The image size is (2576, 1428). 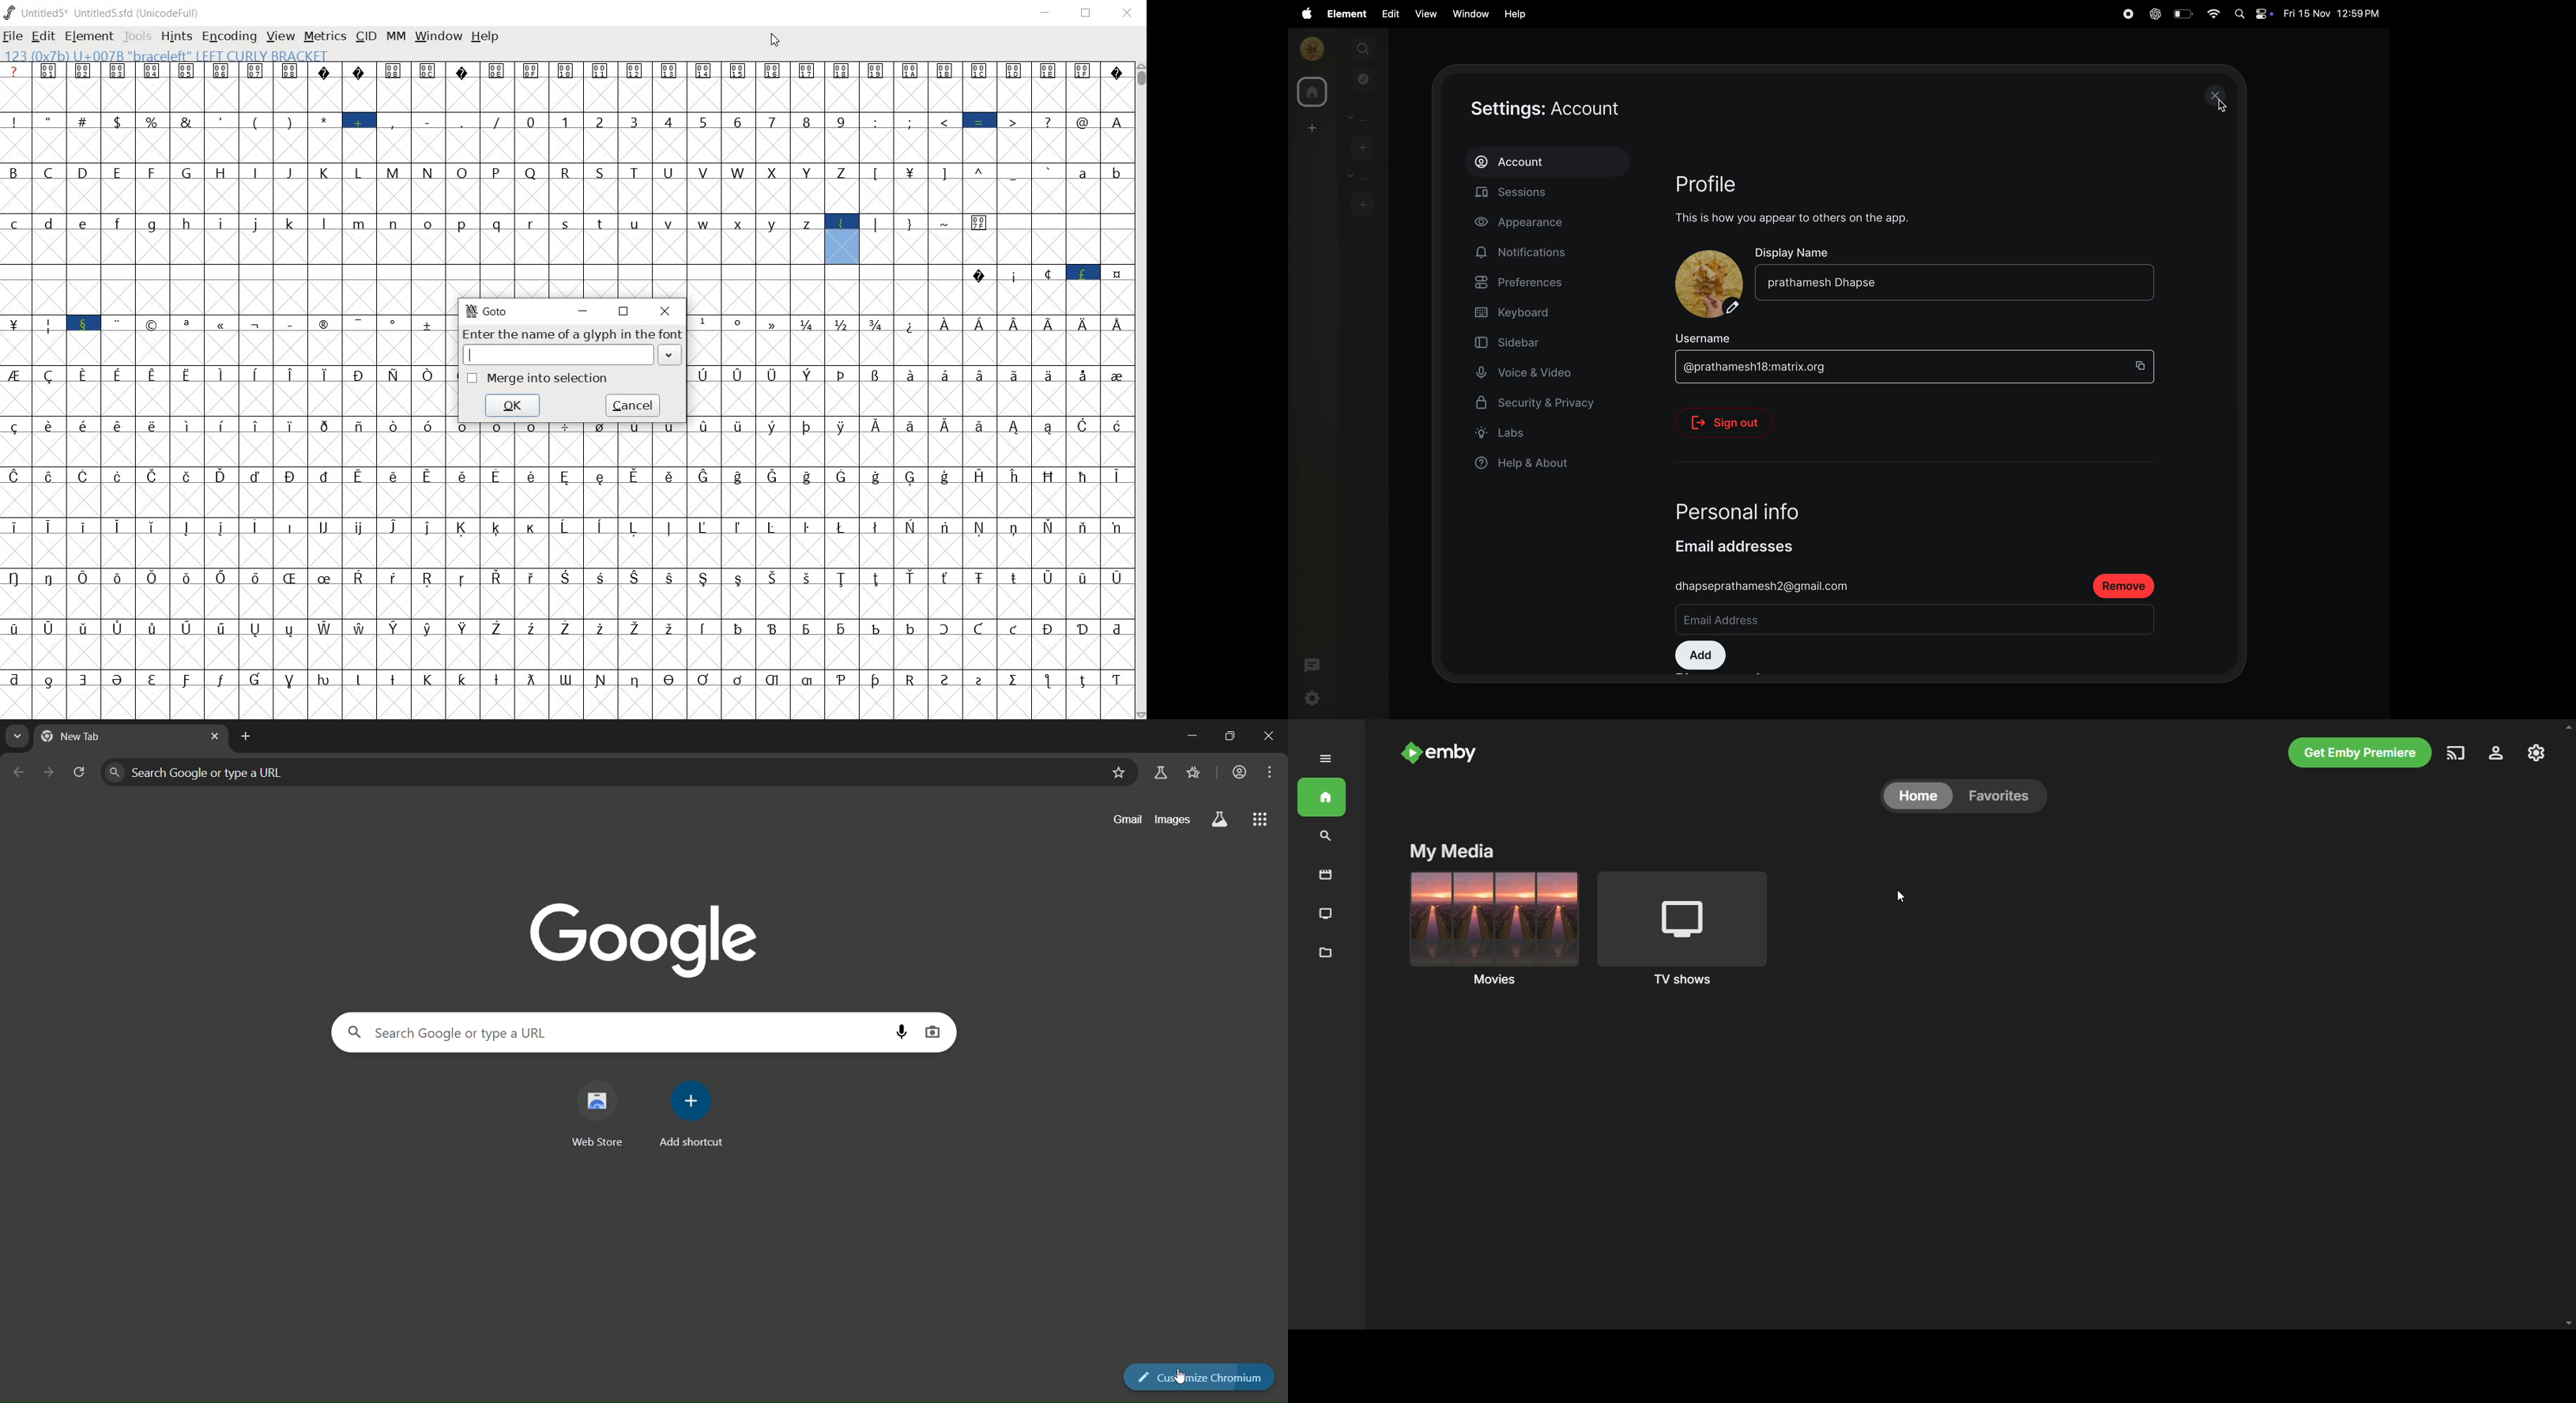 I want to click on help and anout, so click(x=1528, y=465).